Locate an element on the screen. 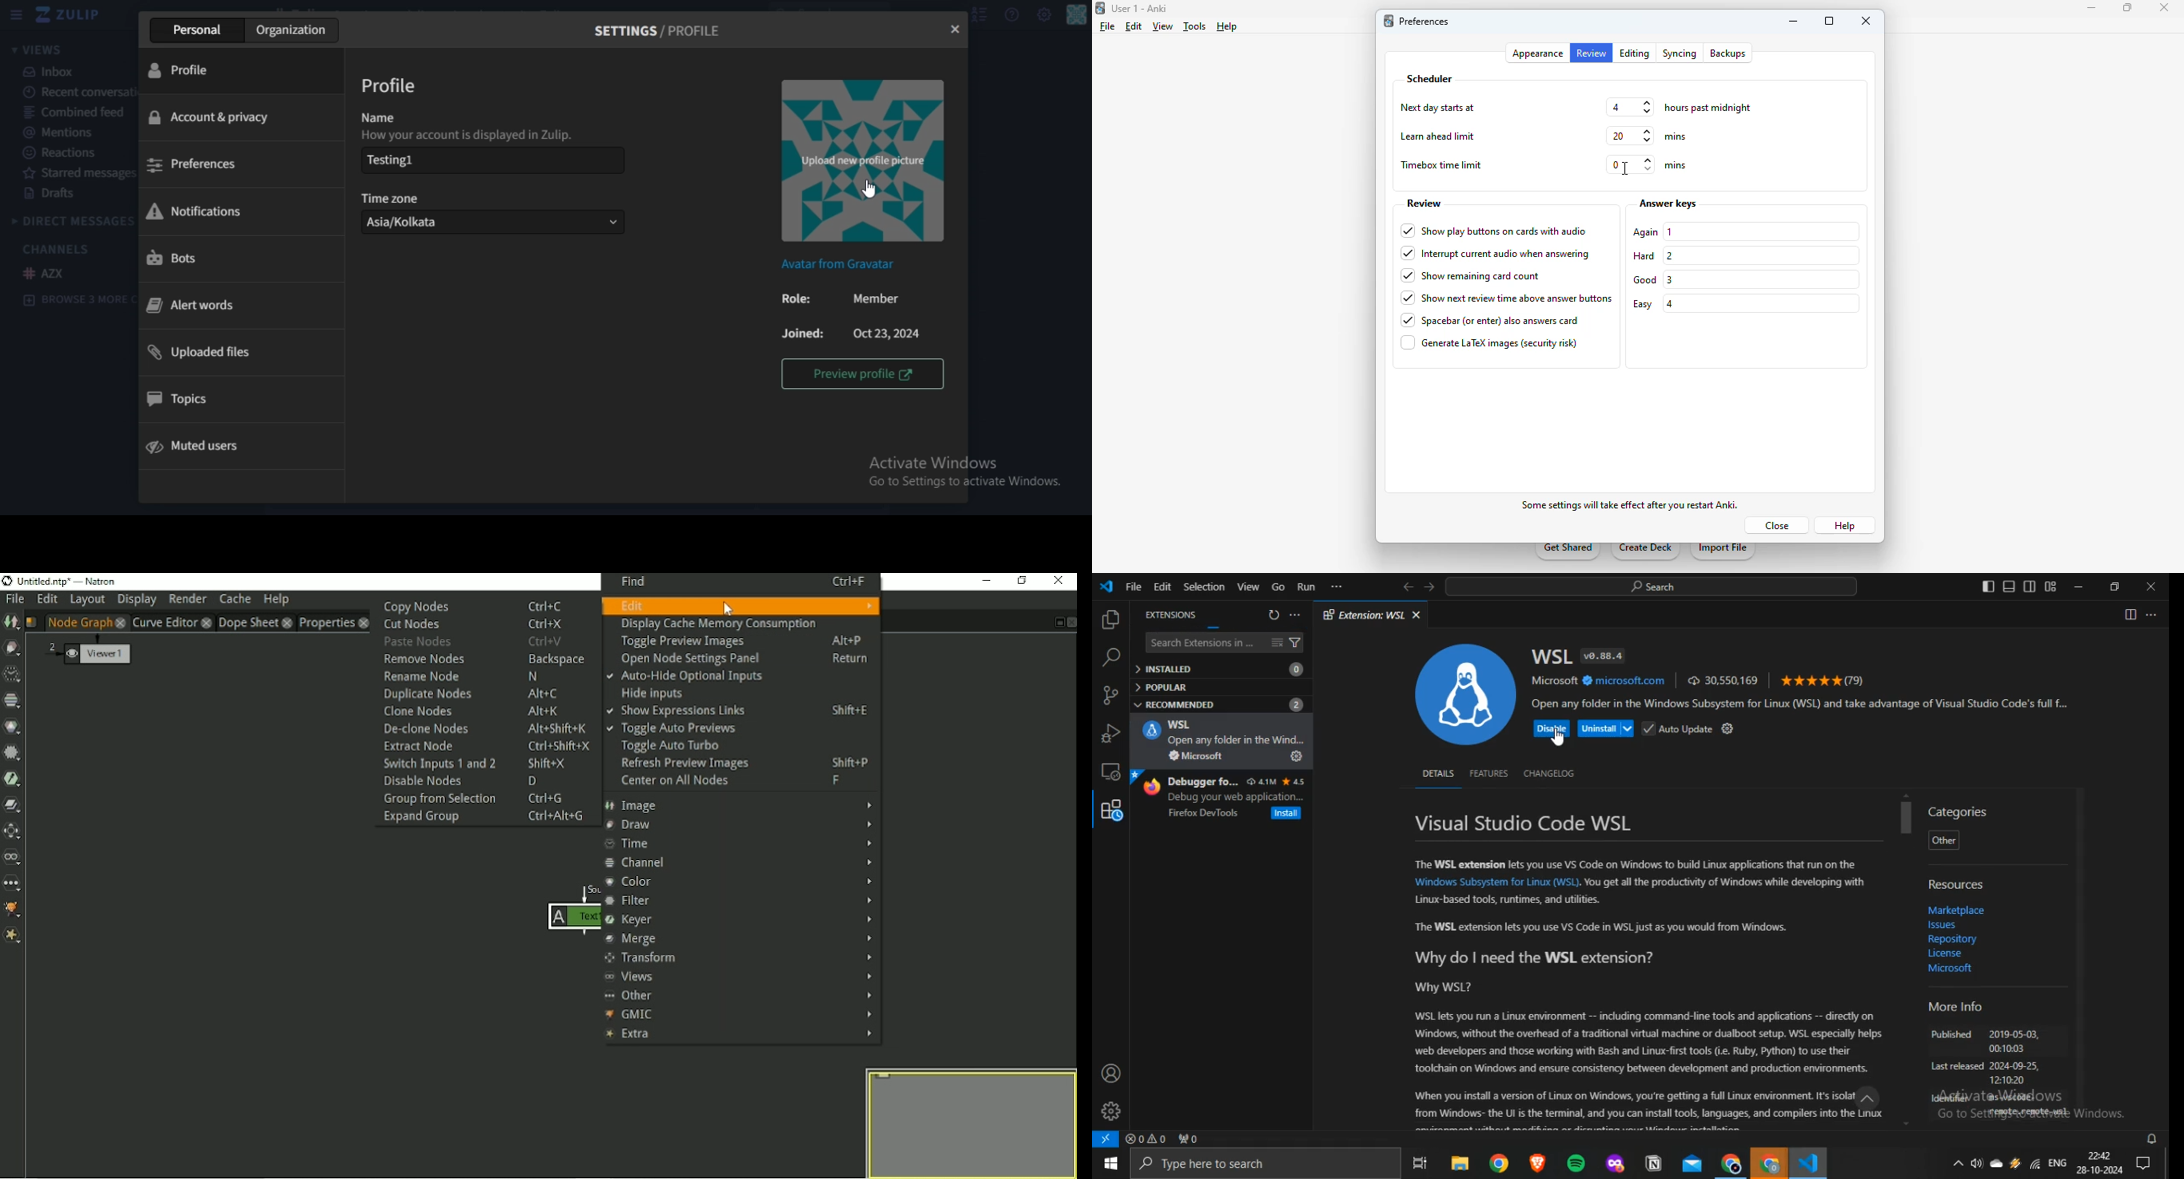 The image size is (2184, 1204). more options is located at coordinates (1294, 614).